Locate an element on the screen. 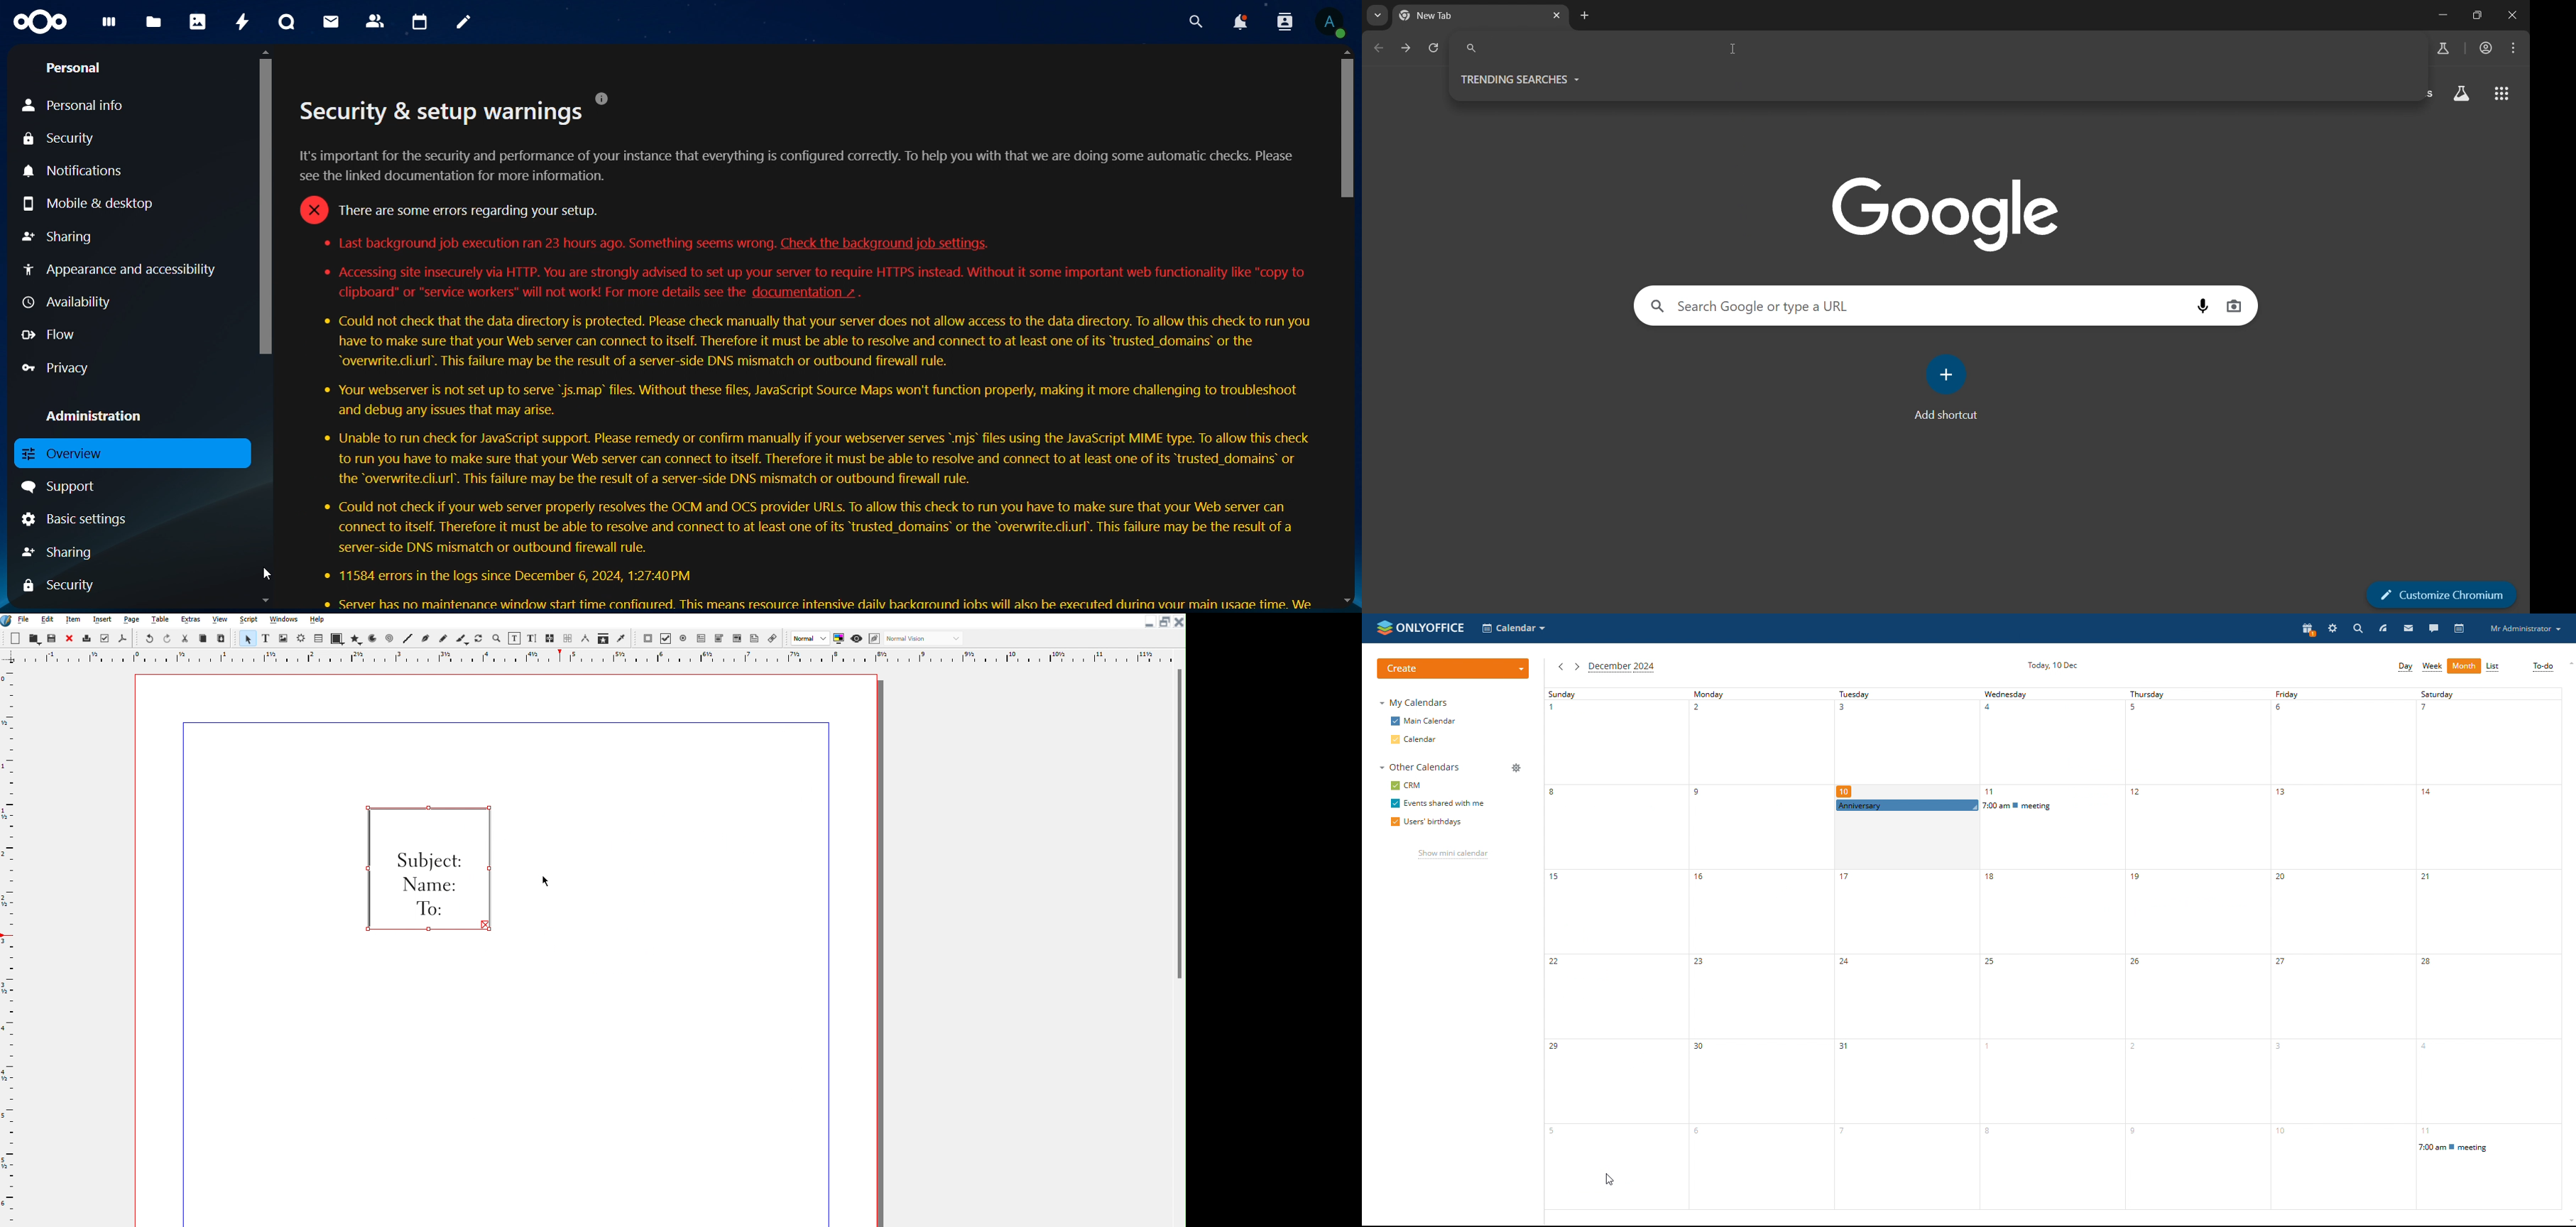  Copy is located at coordinates (203, 639).